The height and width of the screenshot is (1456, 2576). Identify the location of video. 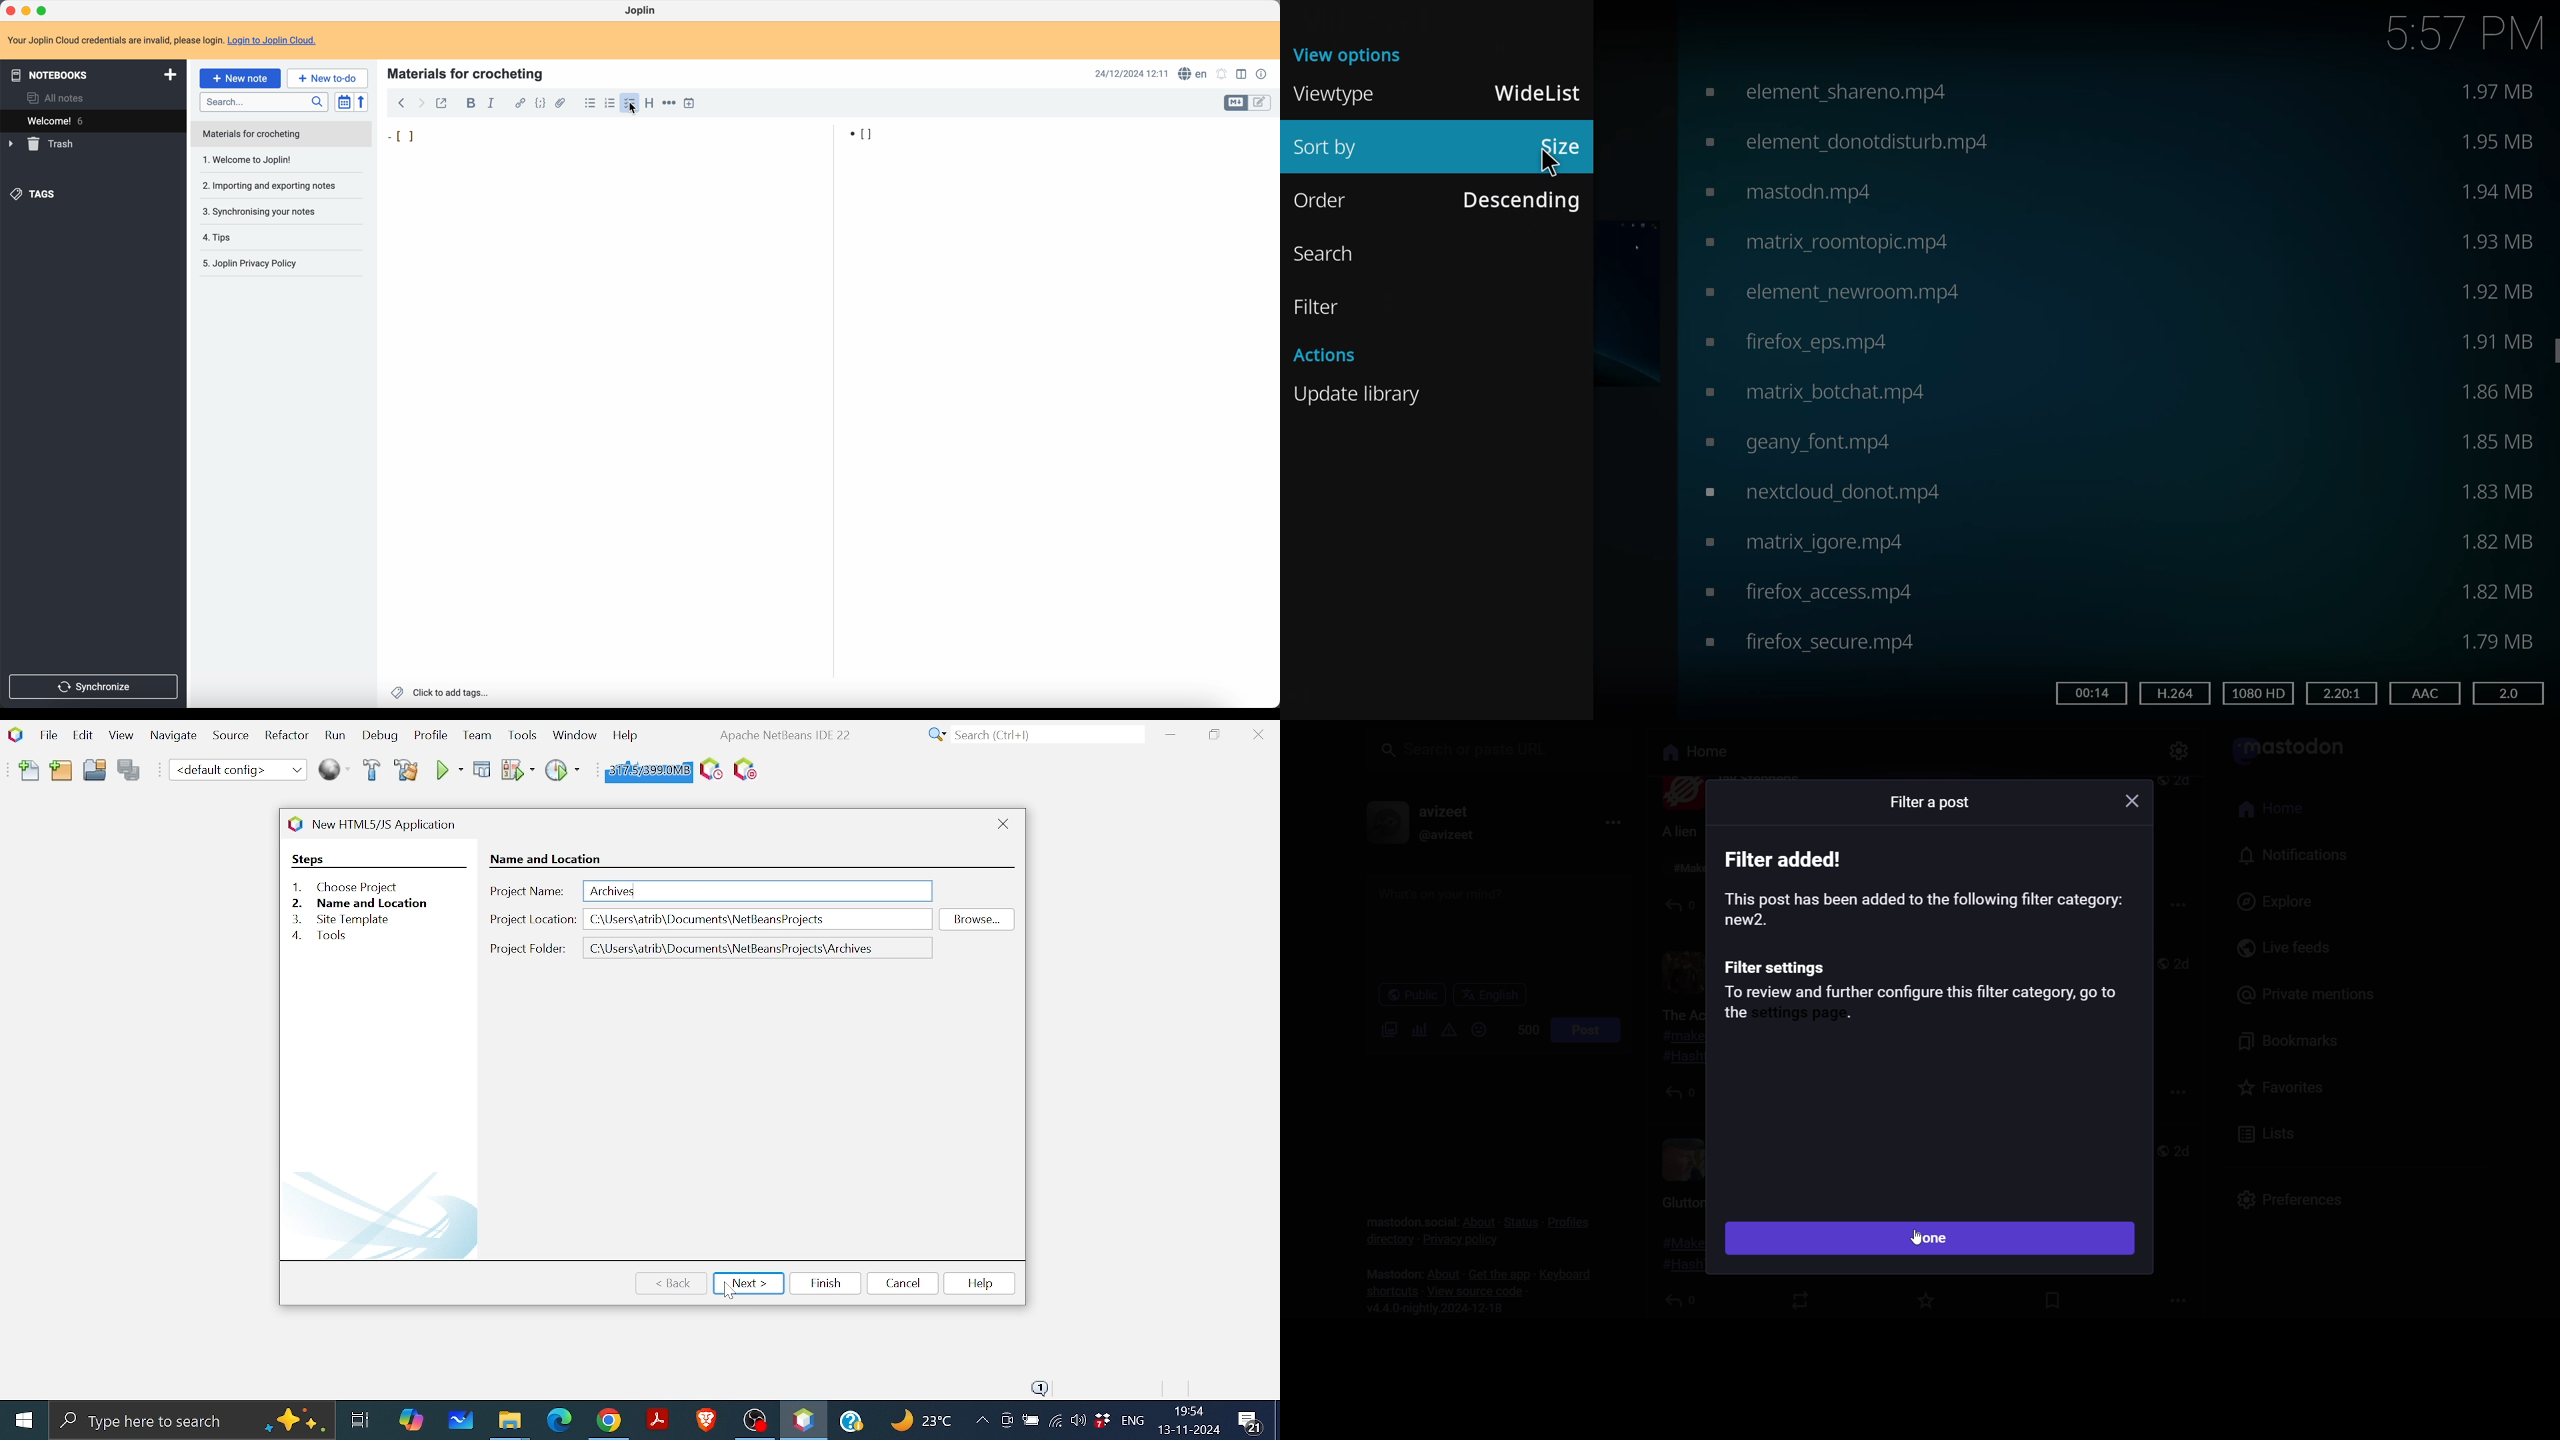
(1791, 191).